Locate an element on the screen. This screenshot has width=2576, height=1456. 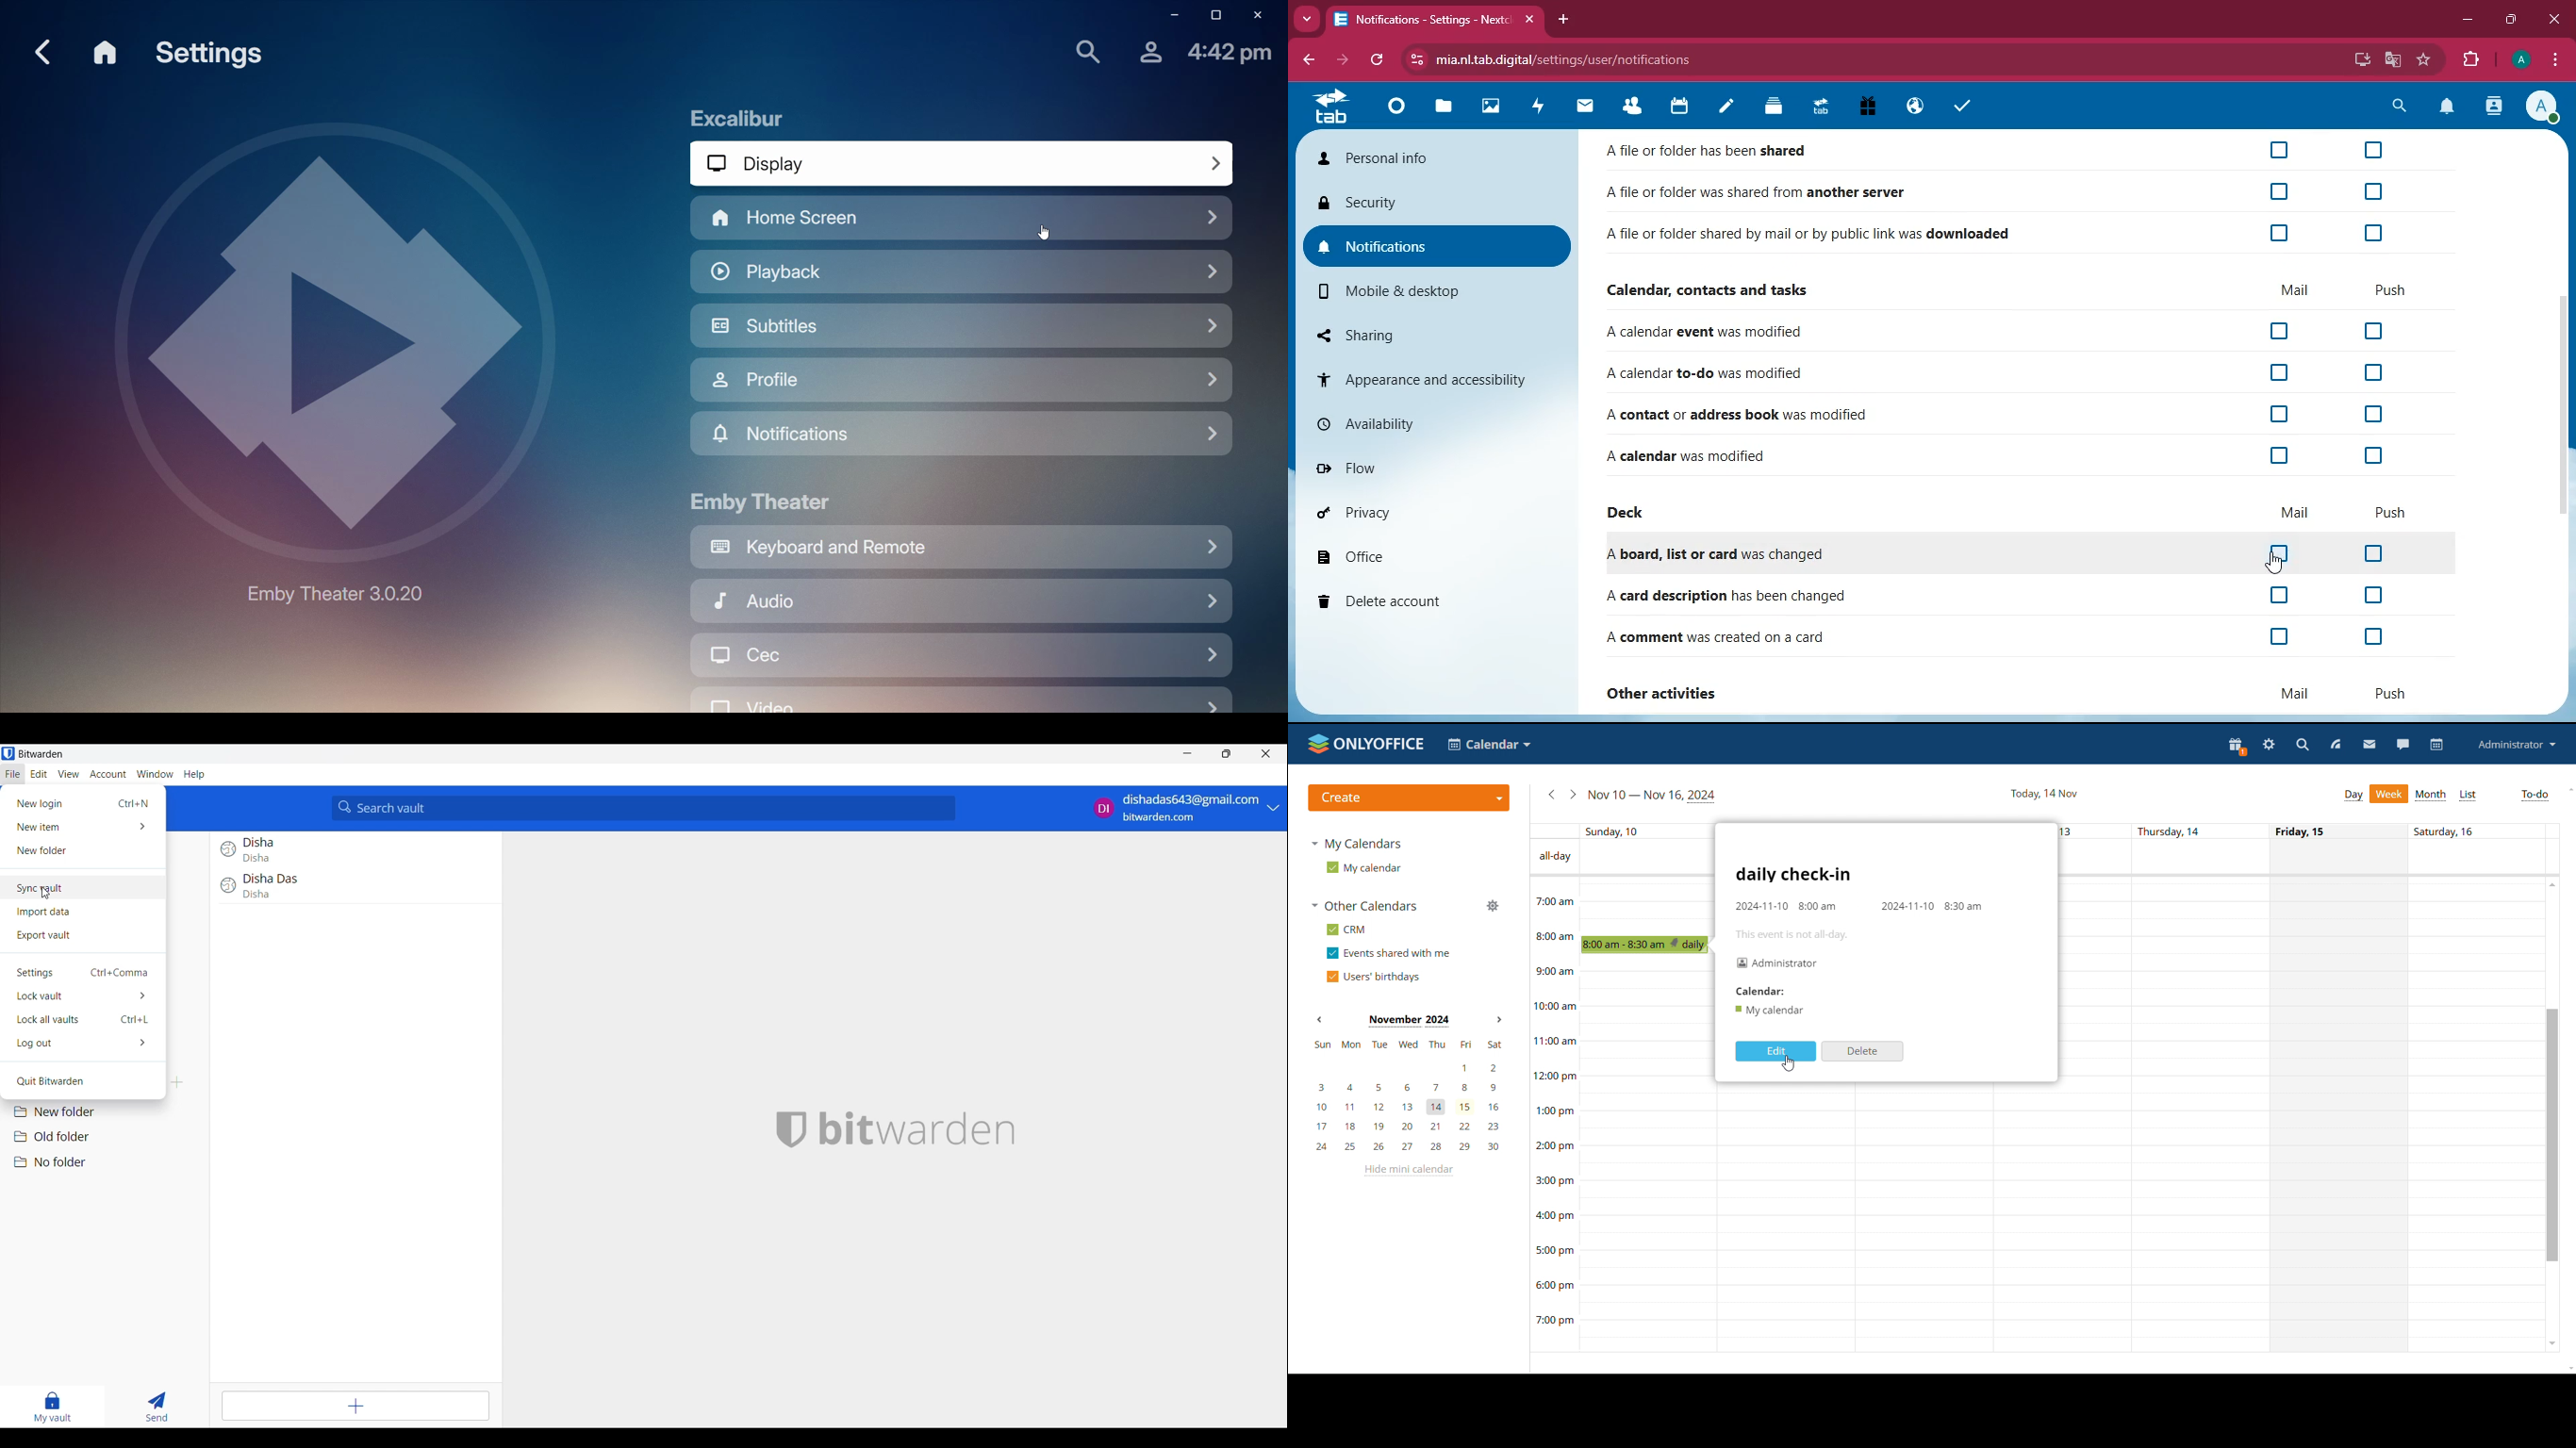
Contacts is located at coordinates (1633, 107).